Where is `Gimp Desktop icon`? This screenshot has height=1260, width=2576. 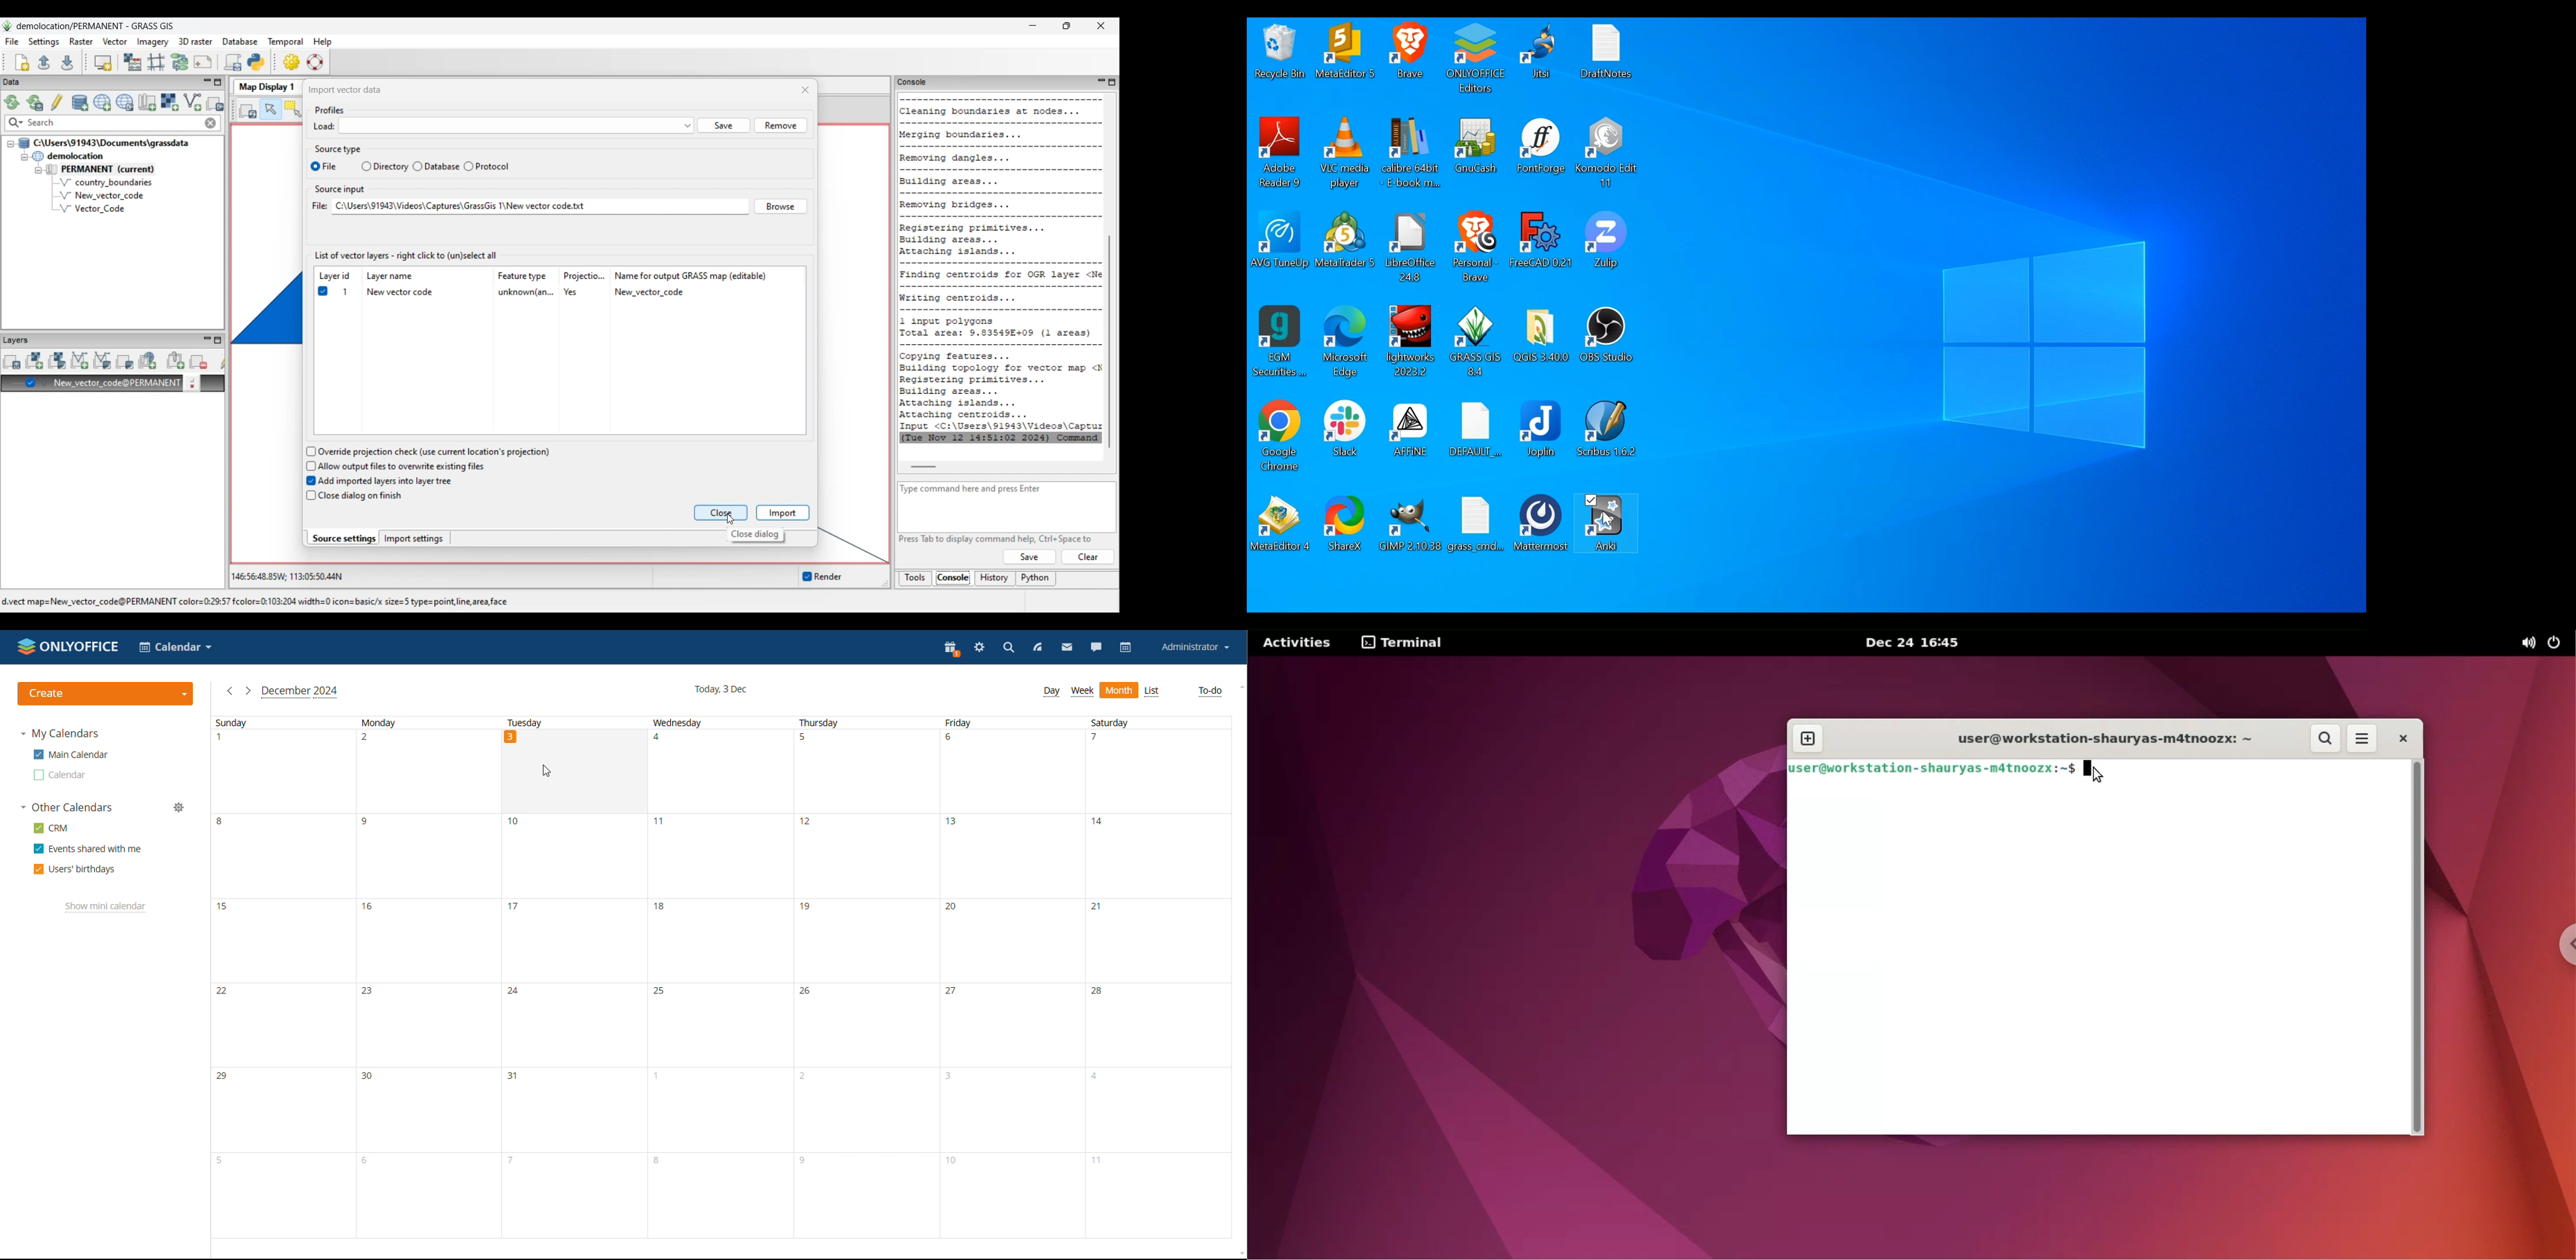
Gimp Desktop icon is located at coordinates (1411, 525).